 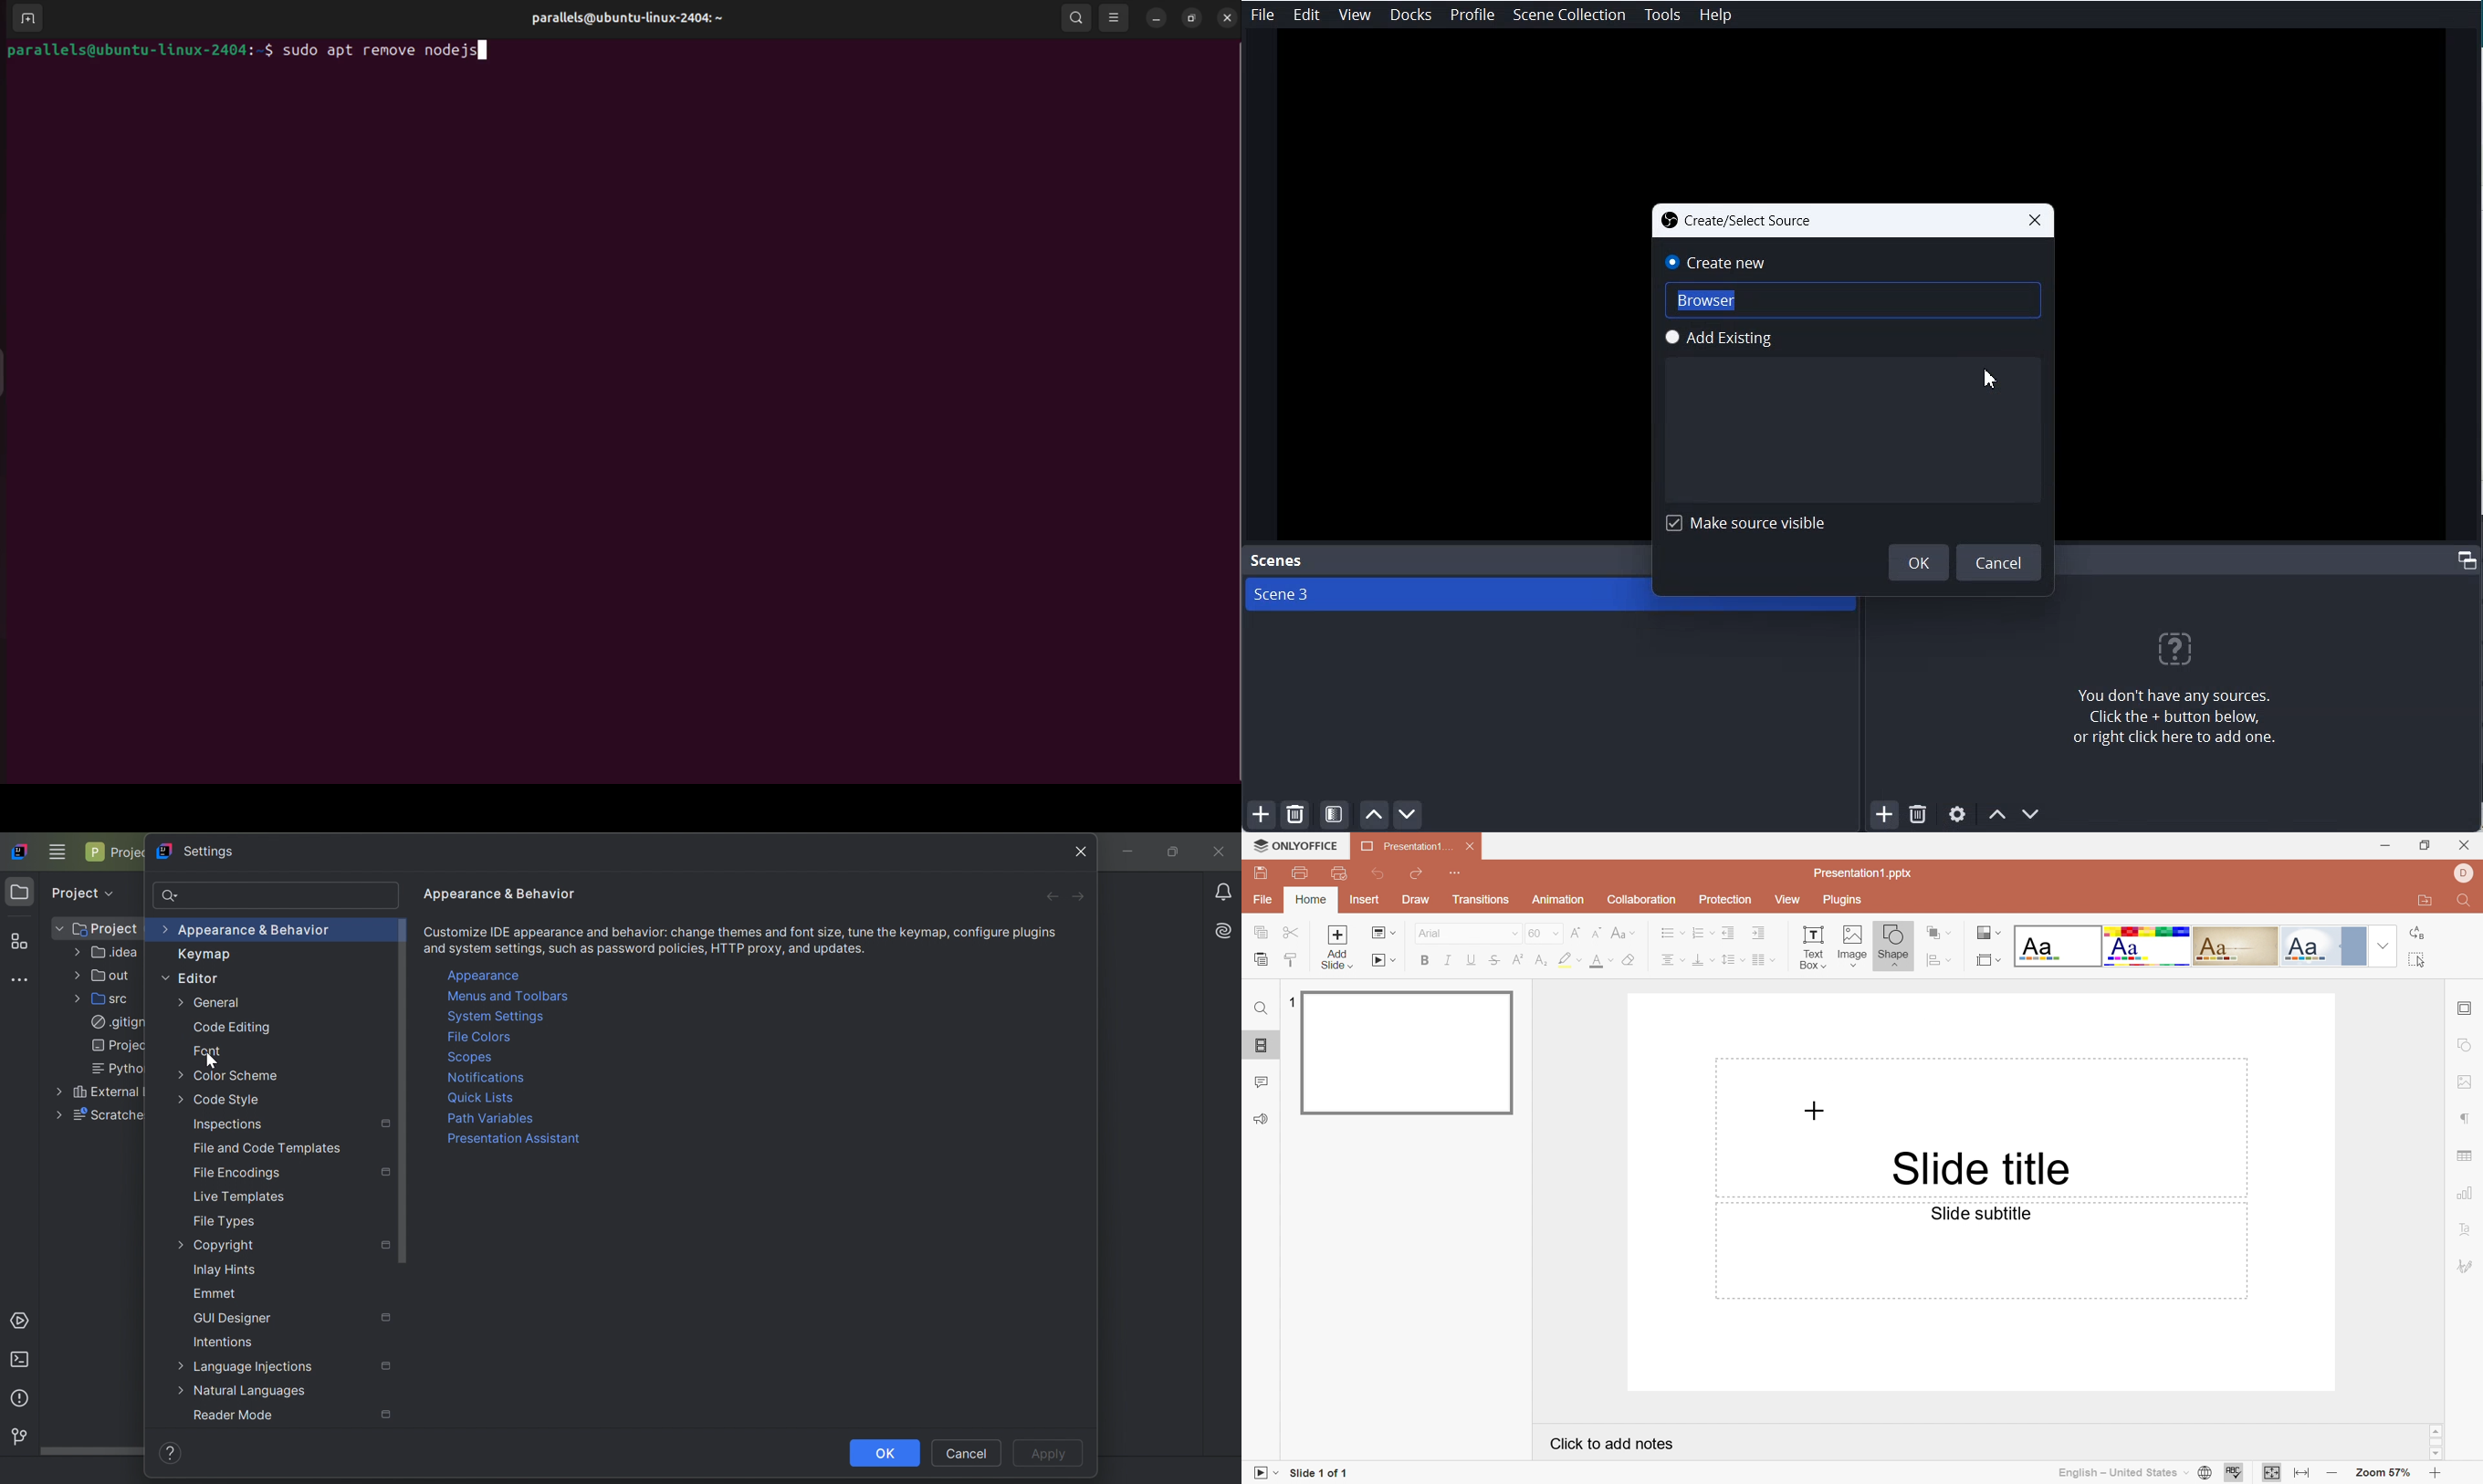 I want to click on Animation, so click(x=1556, y=900).